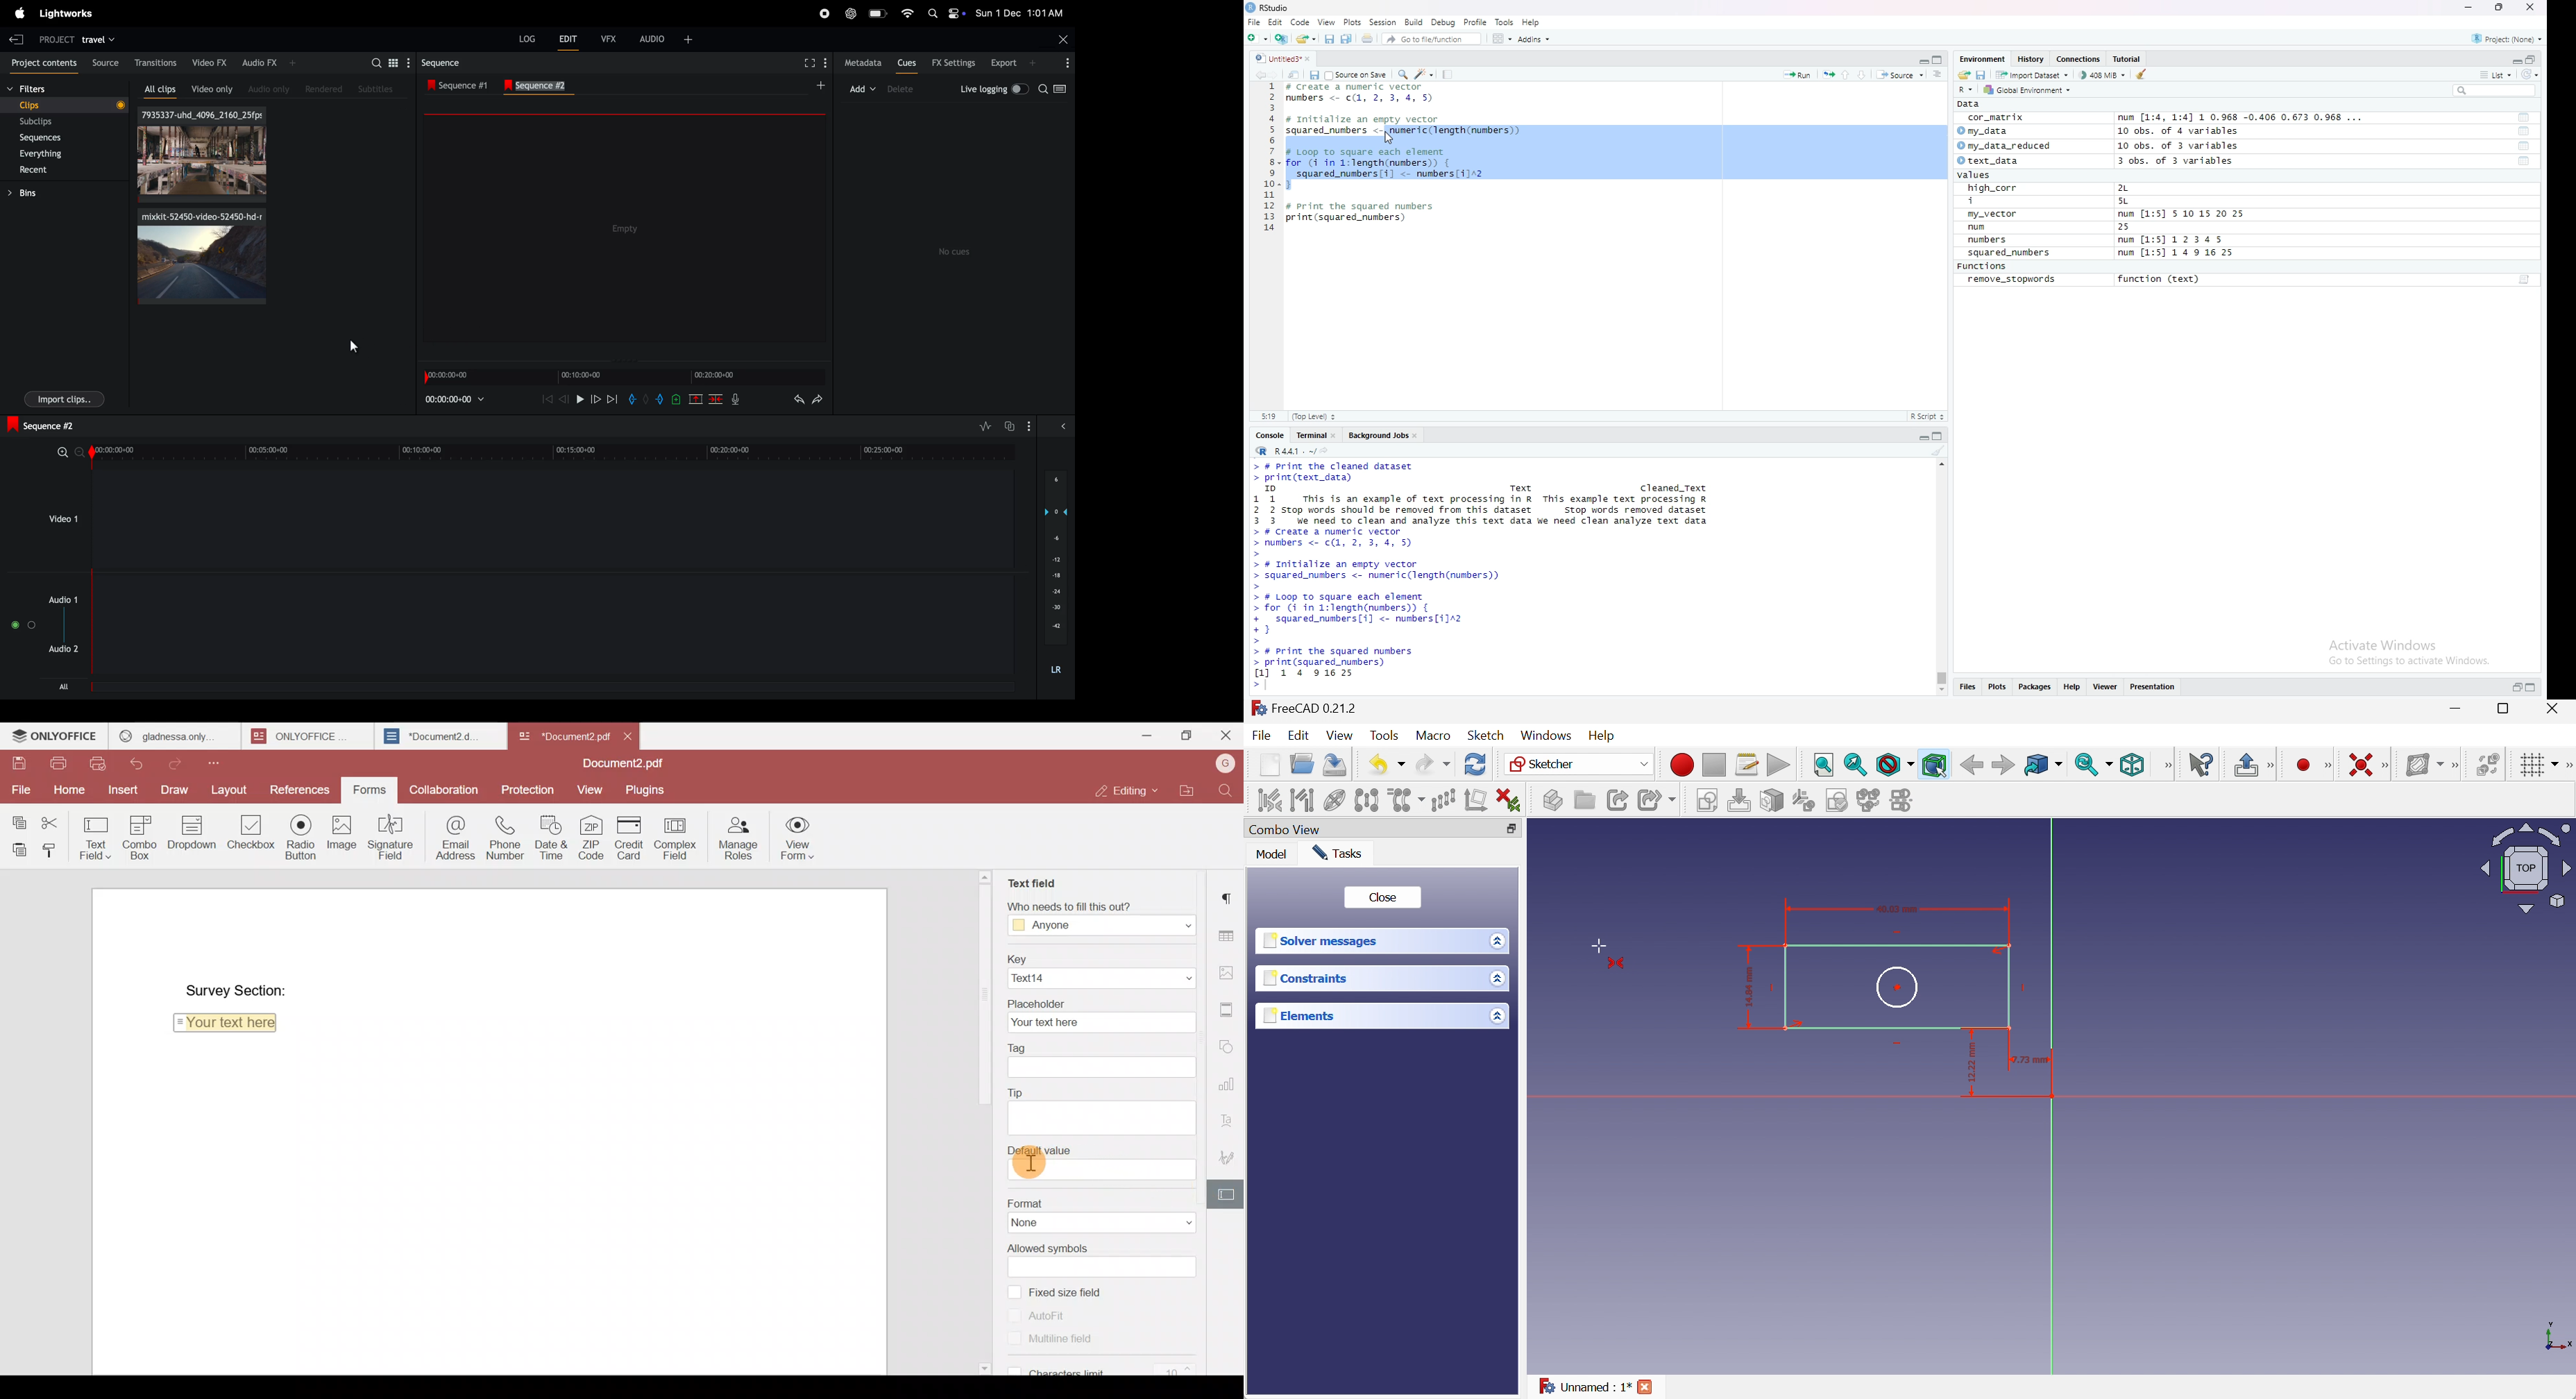 The width and height of the screenshot is (2576, 1400). What do you see at coordinates (595, 398) in the screenshot?
I see `forward` at bounding box center [595, 398].